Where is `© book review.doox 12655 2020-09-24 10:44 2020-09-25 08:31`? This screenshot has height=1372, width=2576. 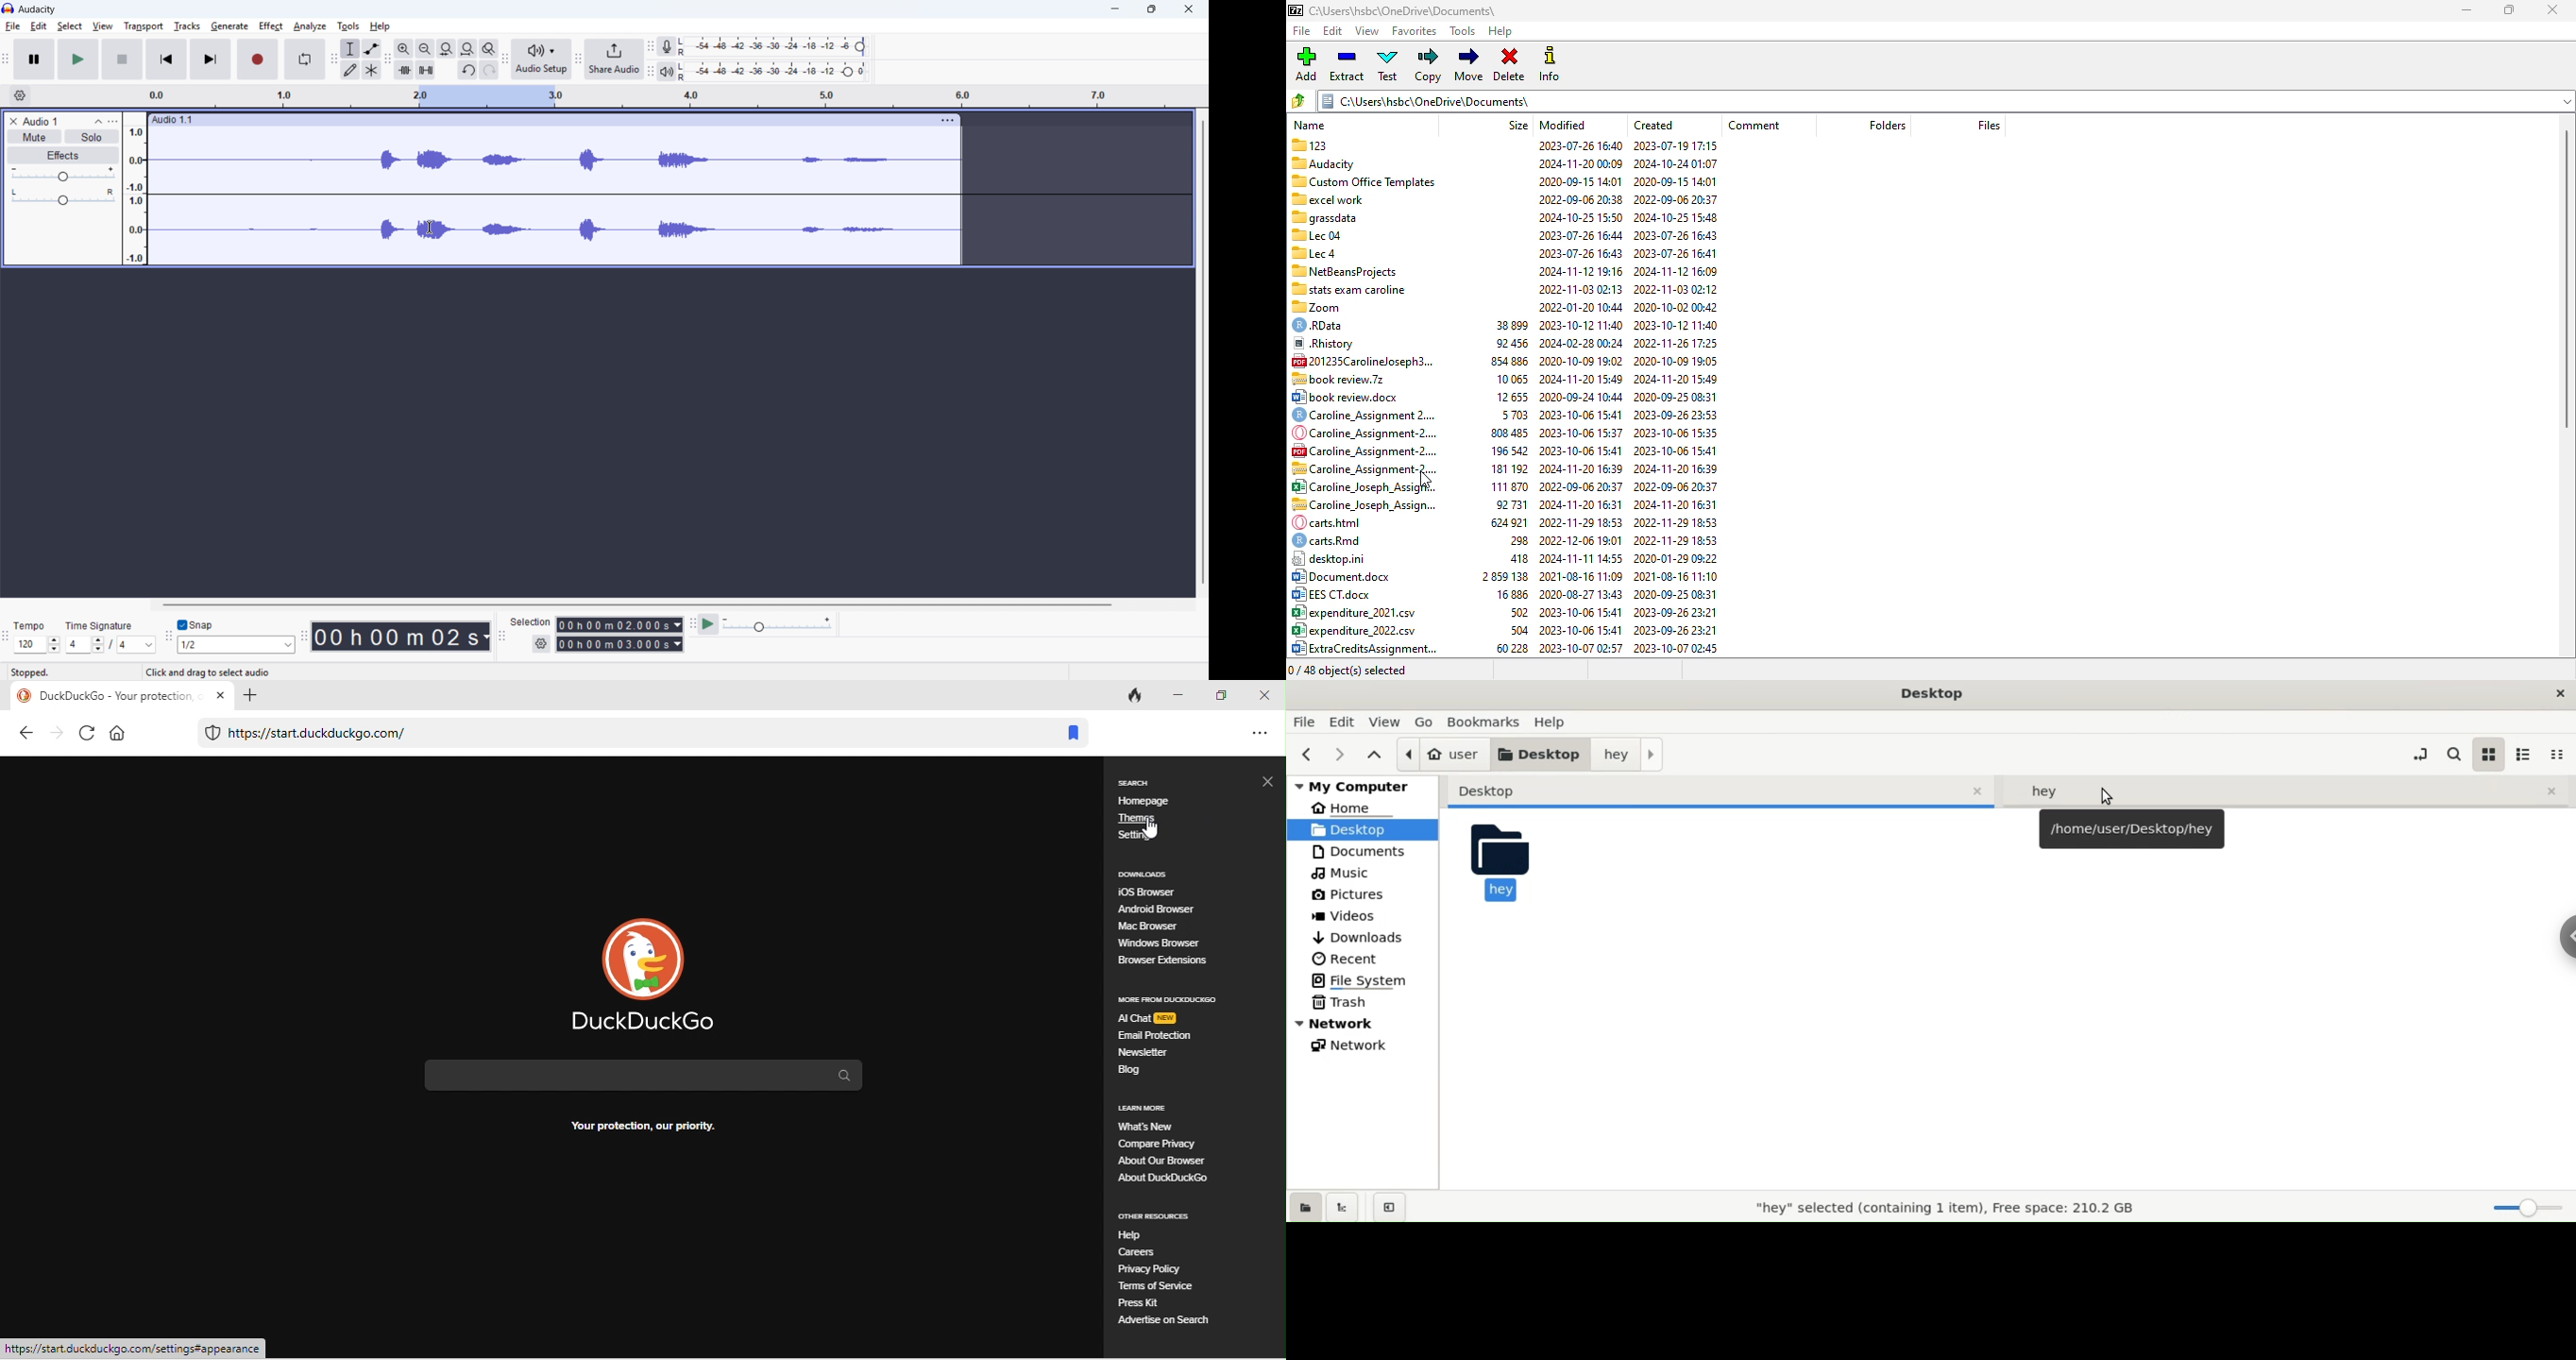
© book review.doox 12655 2020-09-24 10:44 2020-09-25 08:31 is located at coordinates (1503, 397).